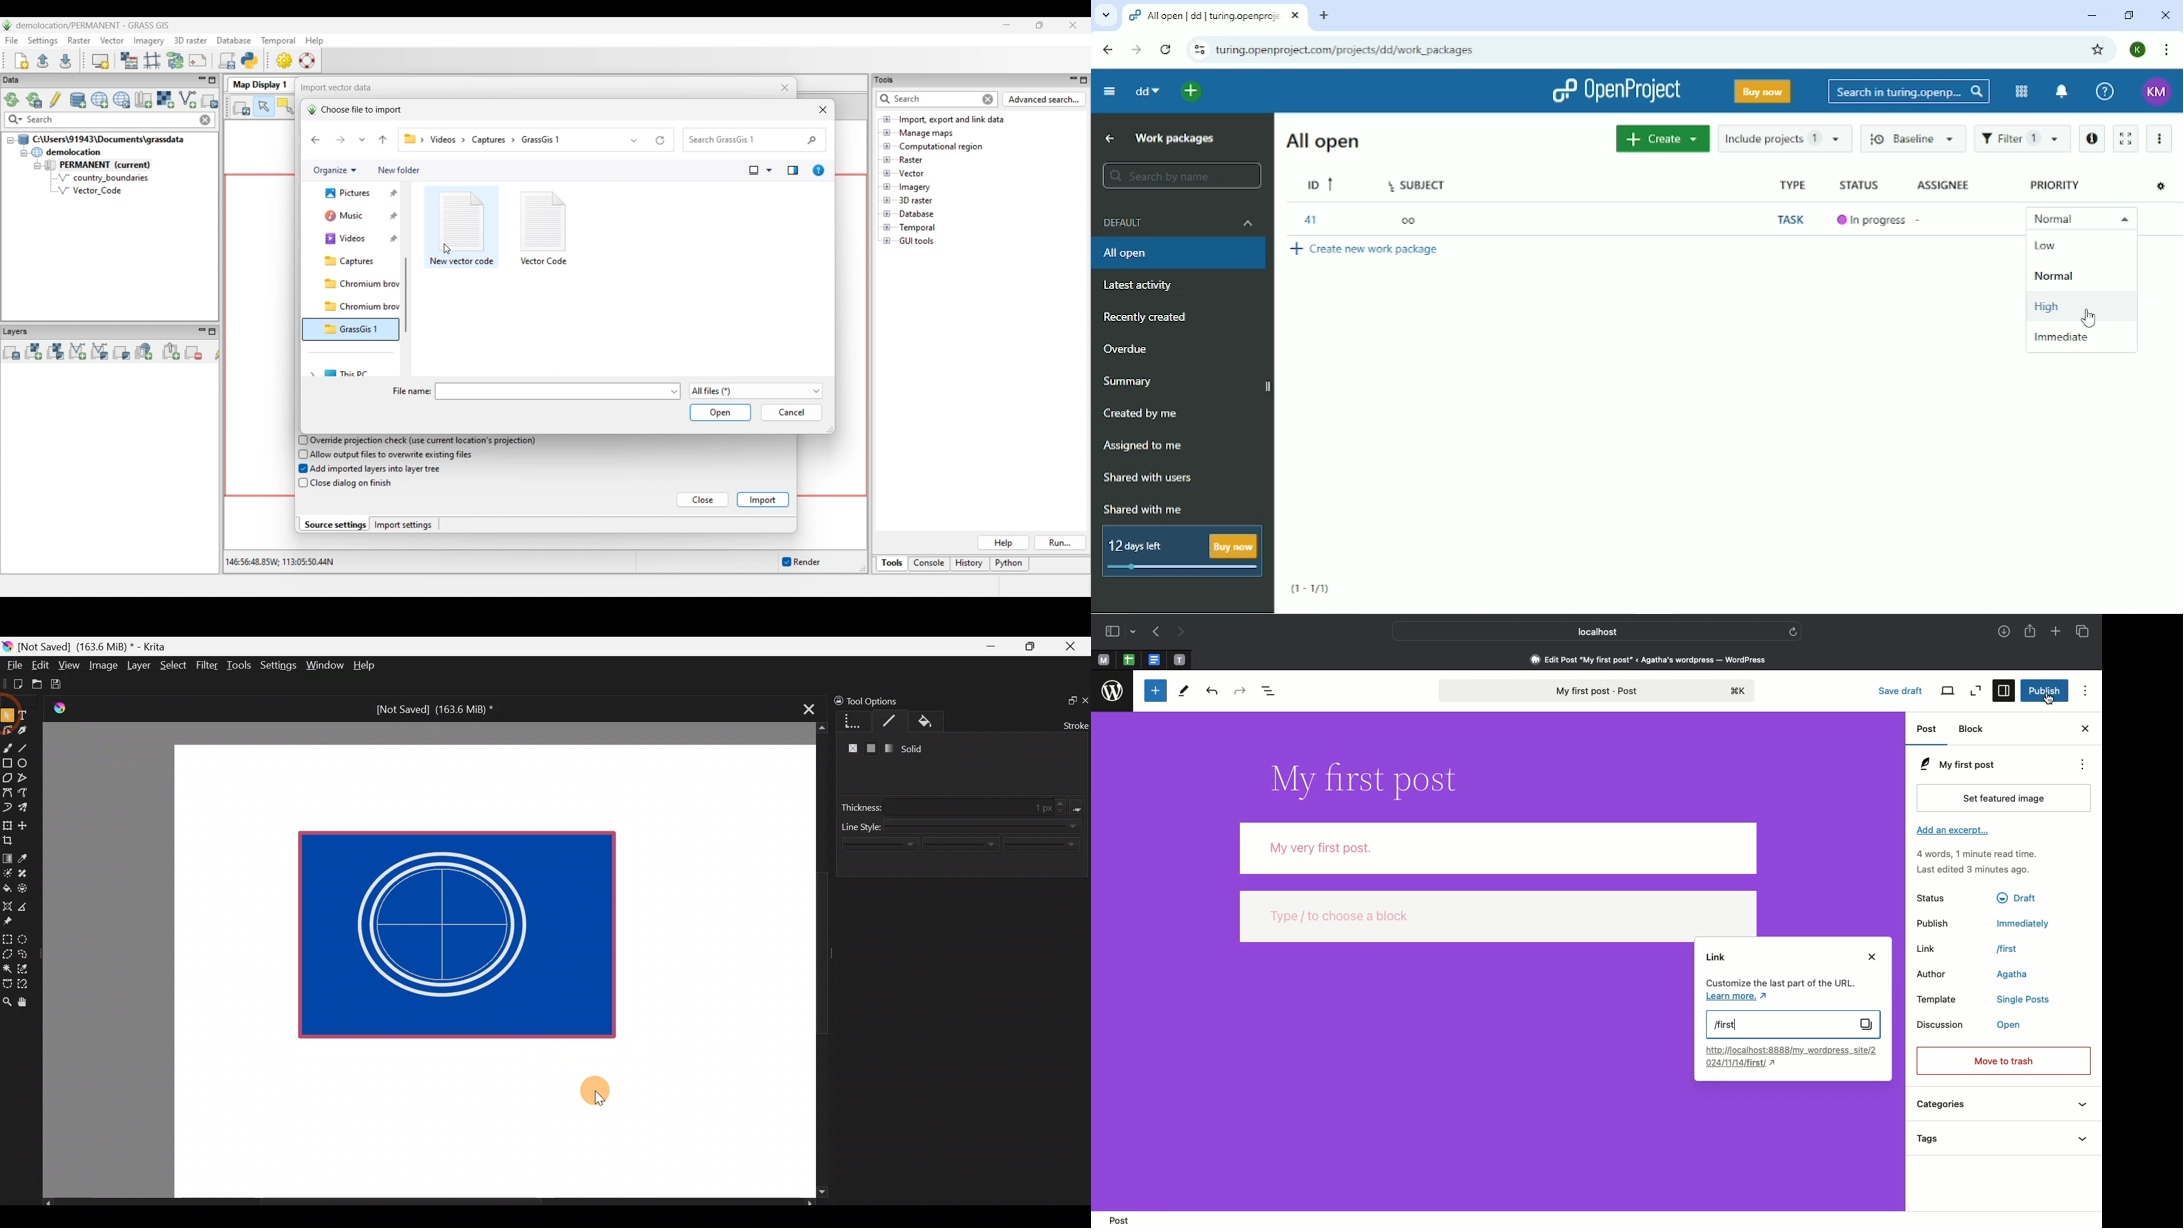 This screenshot has height=1232, width=2184. What do you see at coordinates (1878, 222) in the screenshot?
I see `In progress` at bounding box center [1878, 222].